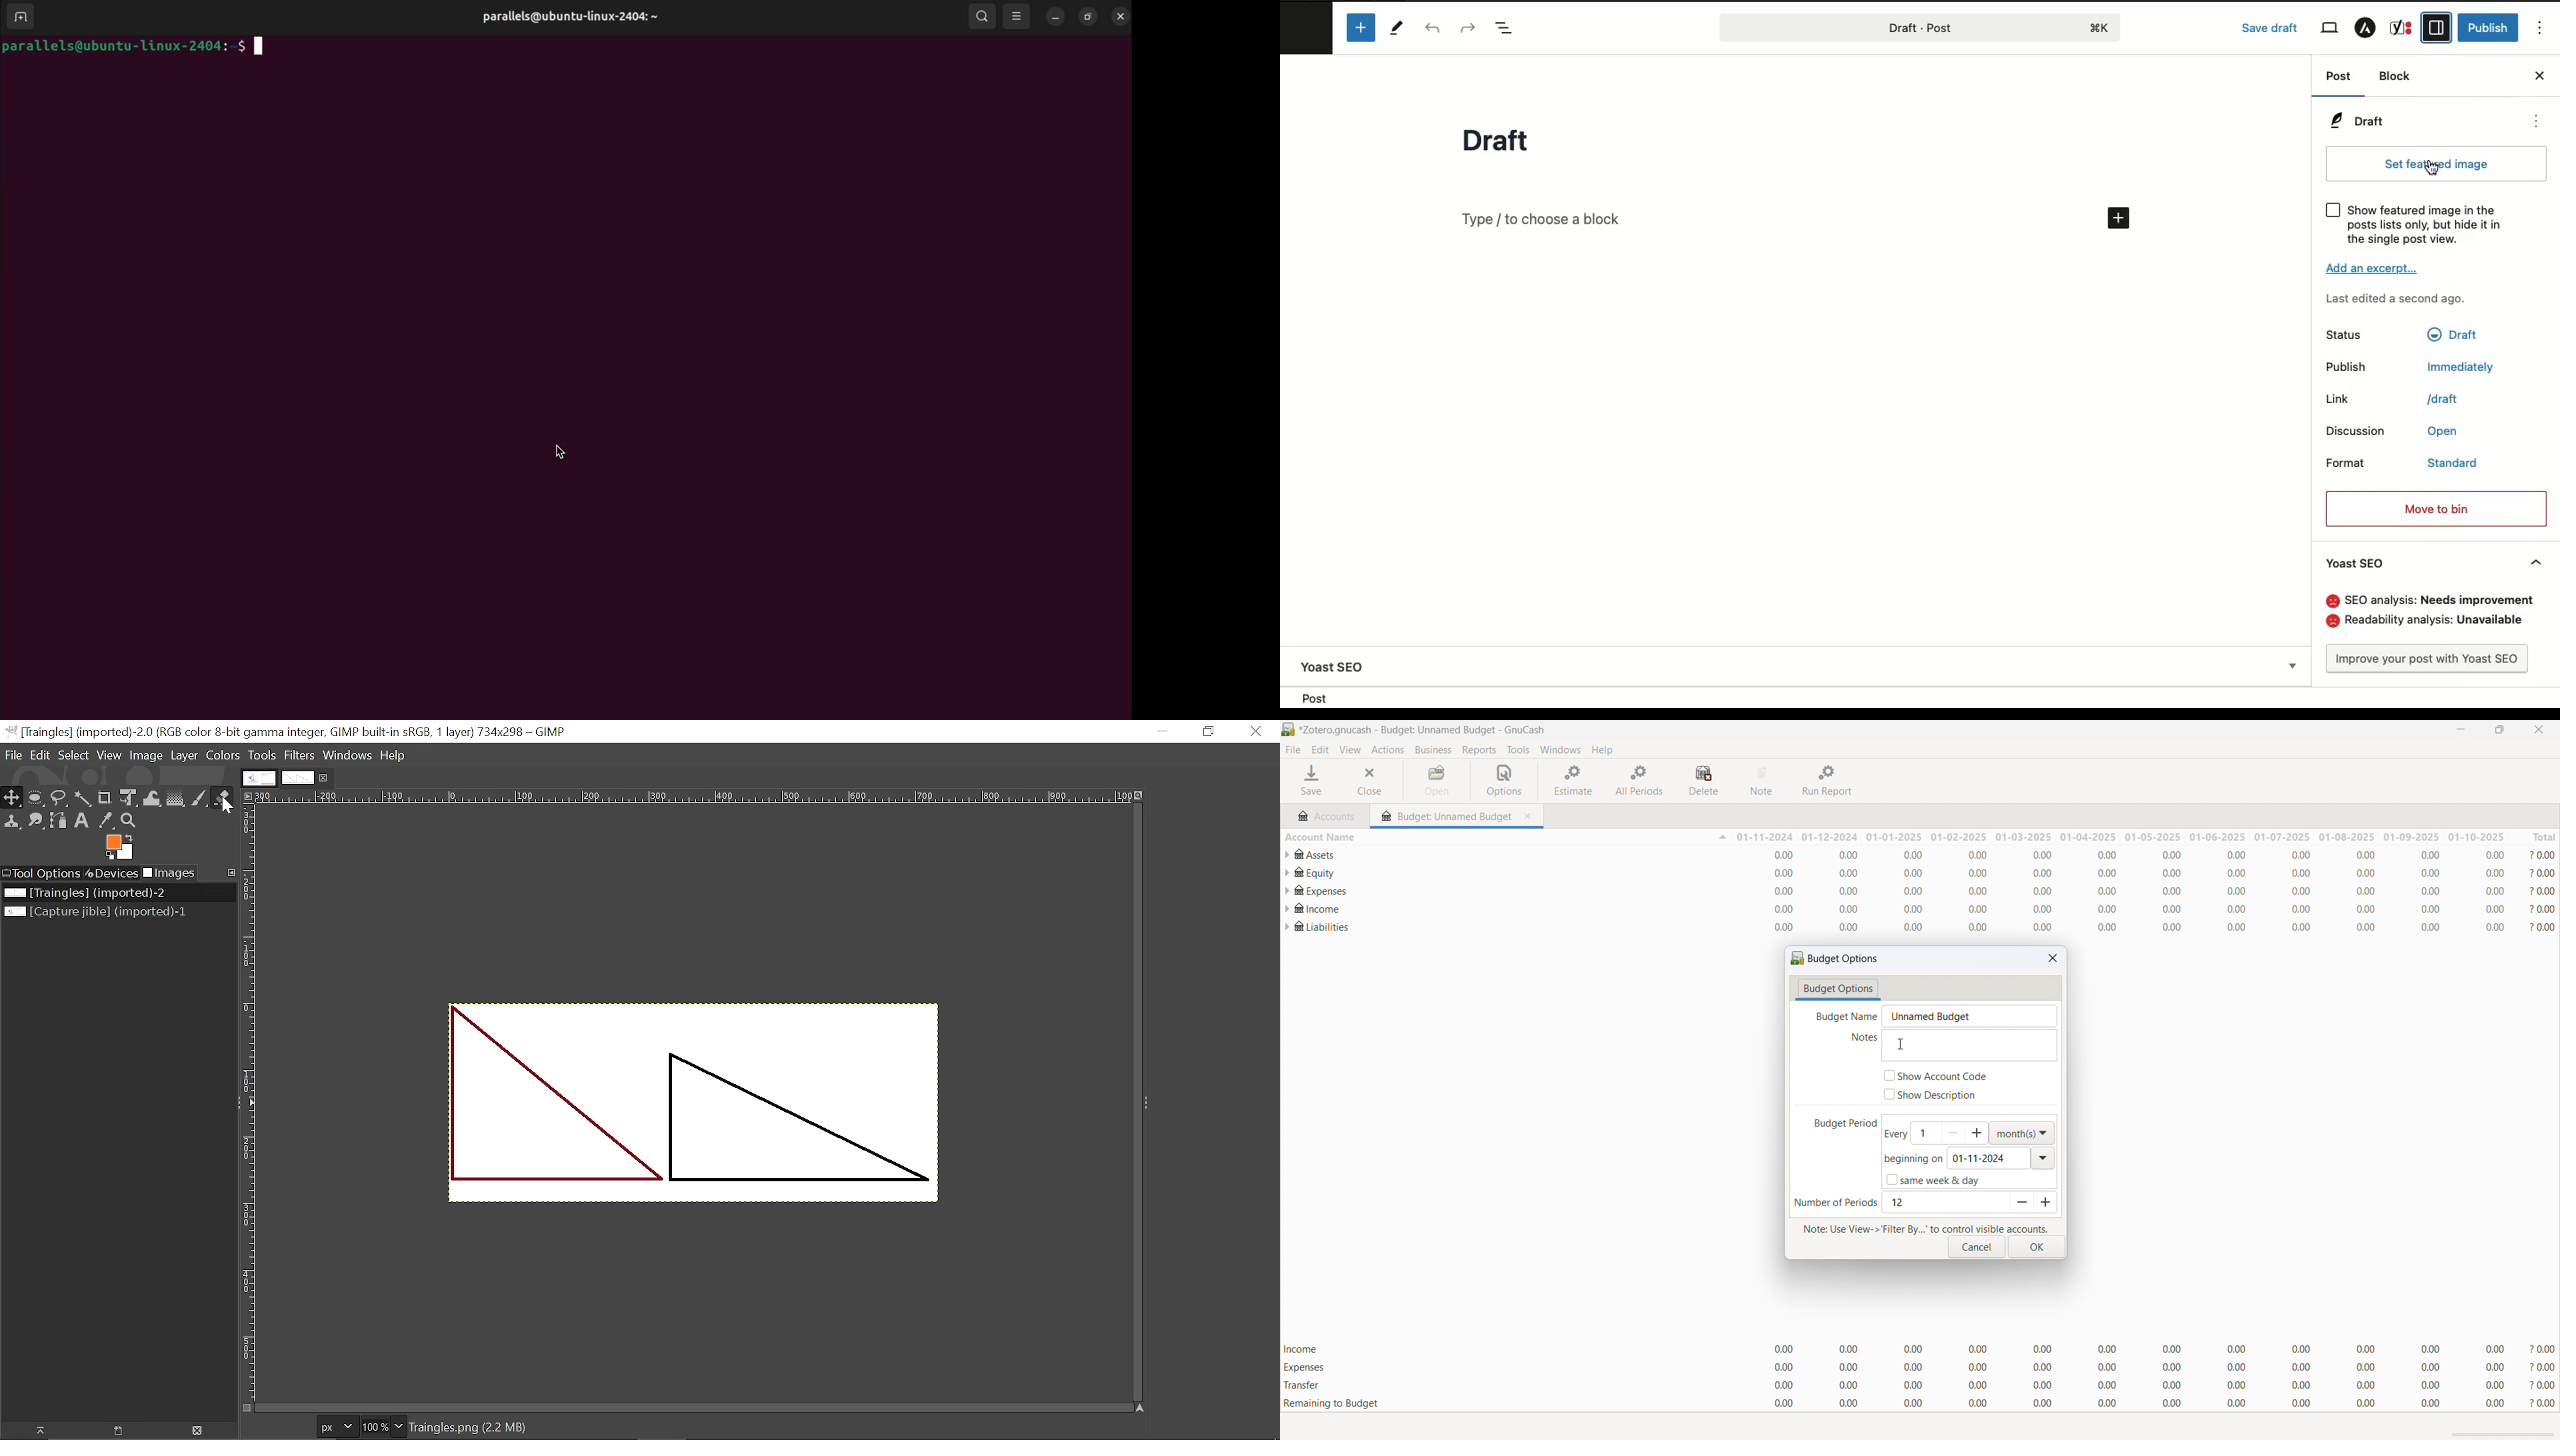 The height and width of the screenshot is (1456, 2576). Describe the element at coordinates (2402, 27) in the screenshot. I see `Yoast` at that location.